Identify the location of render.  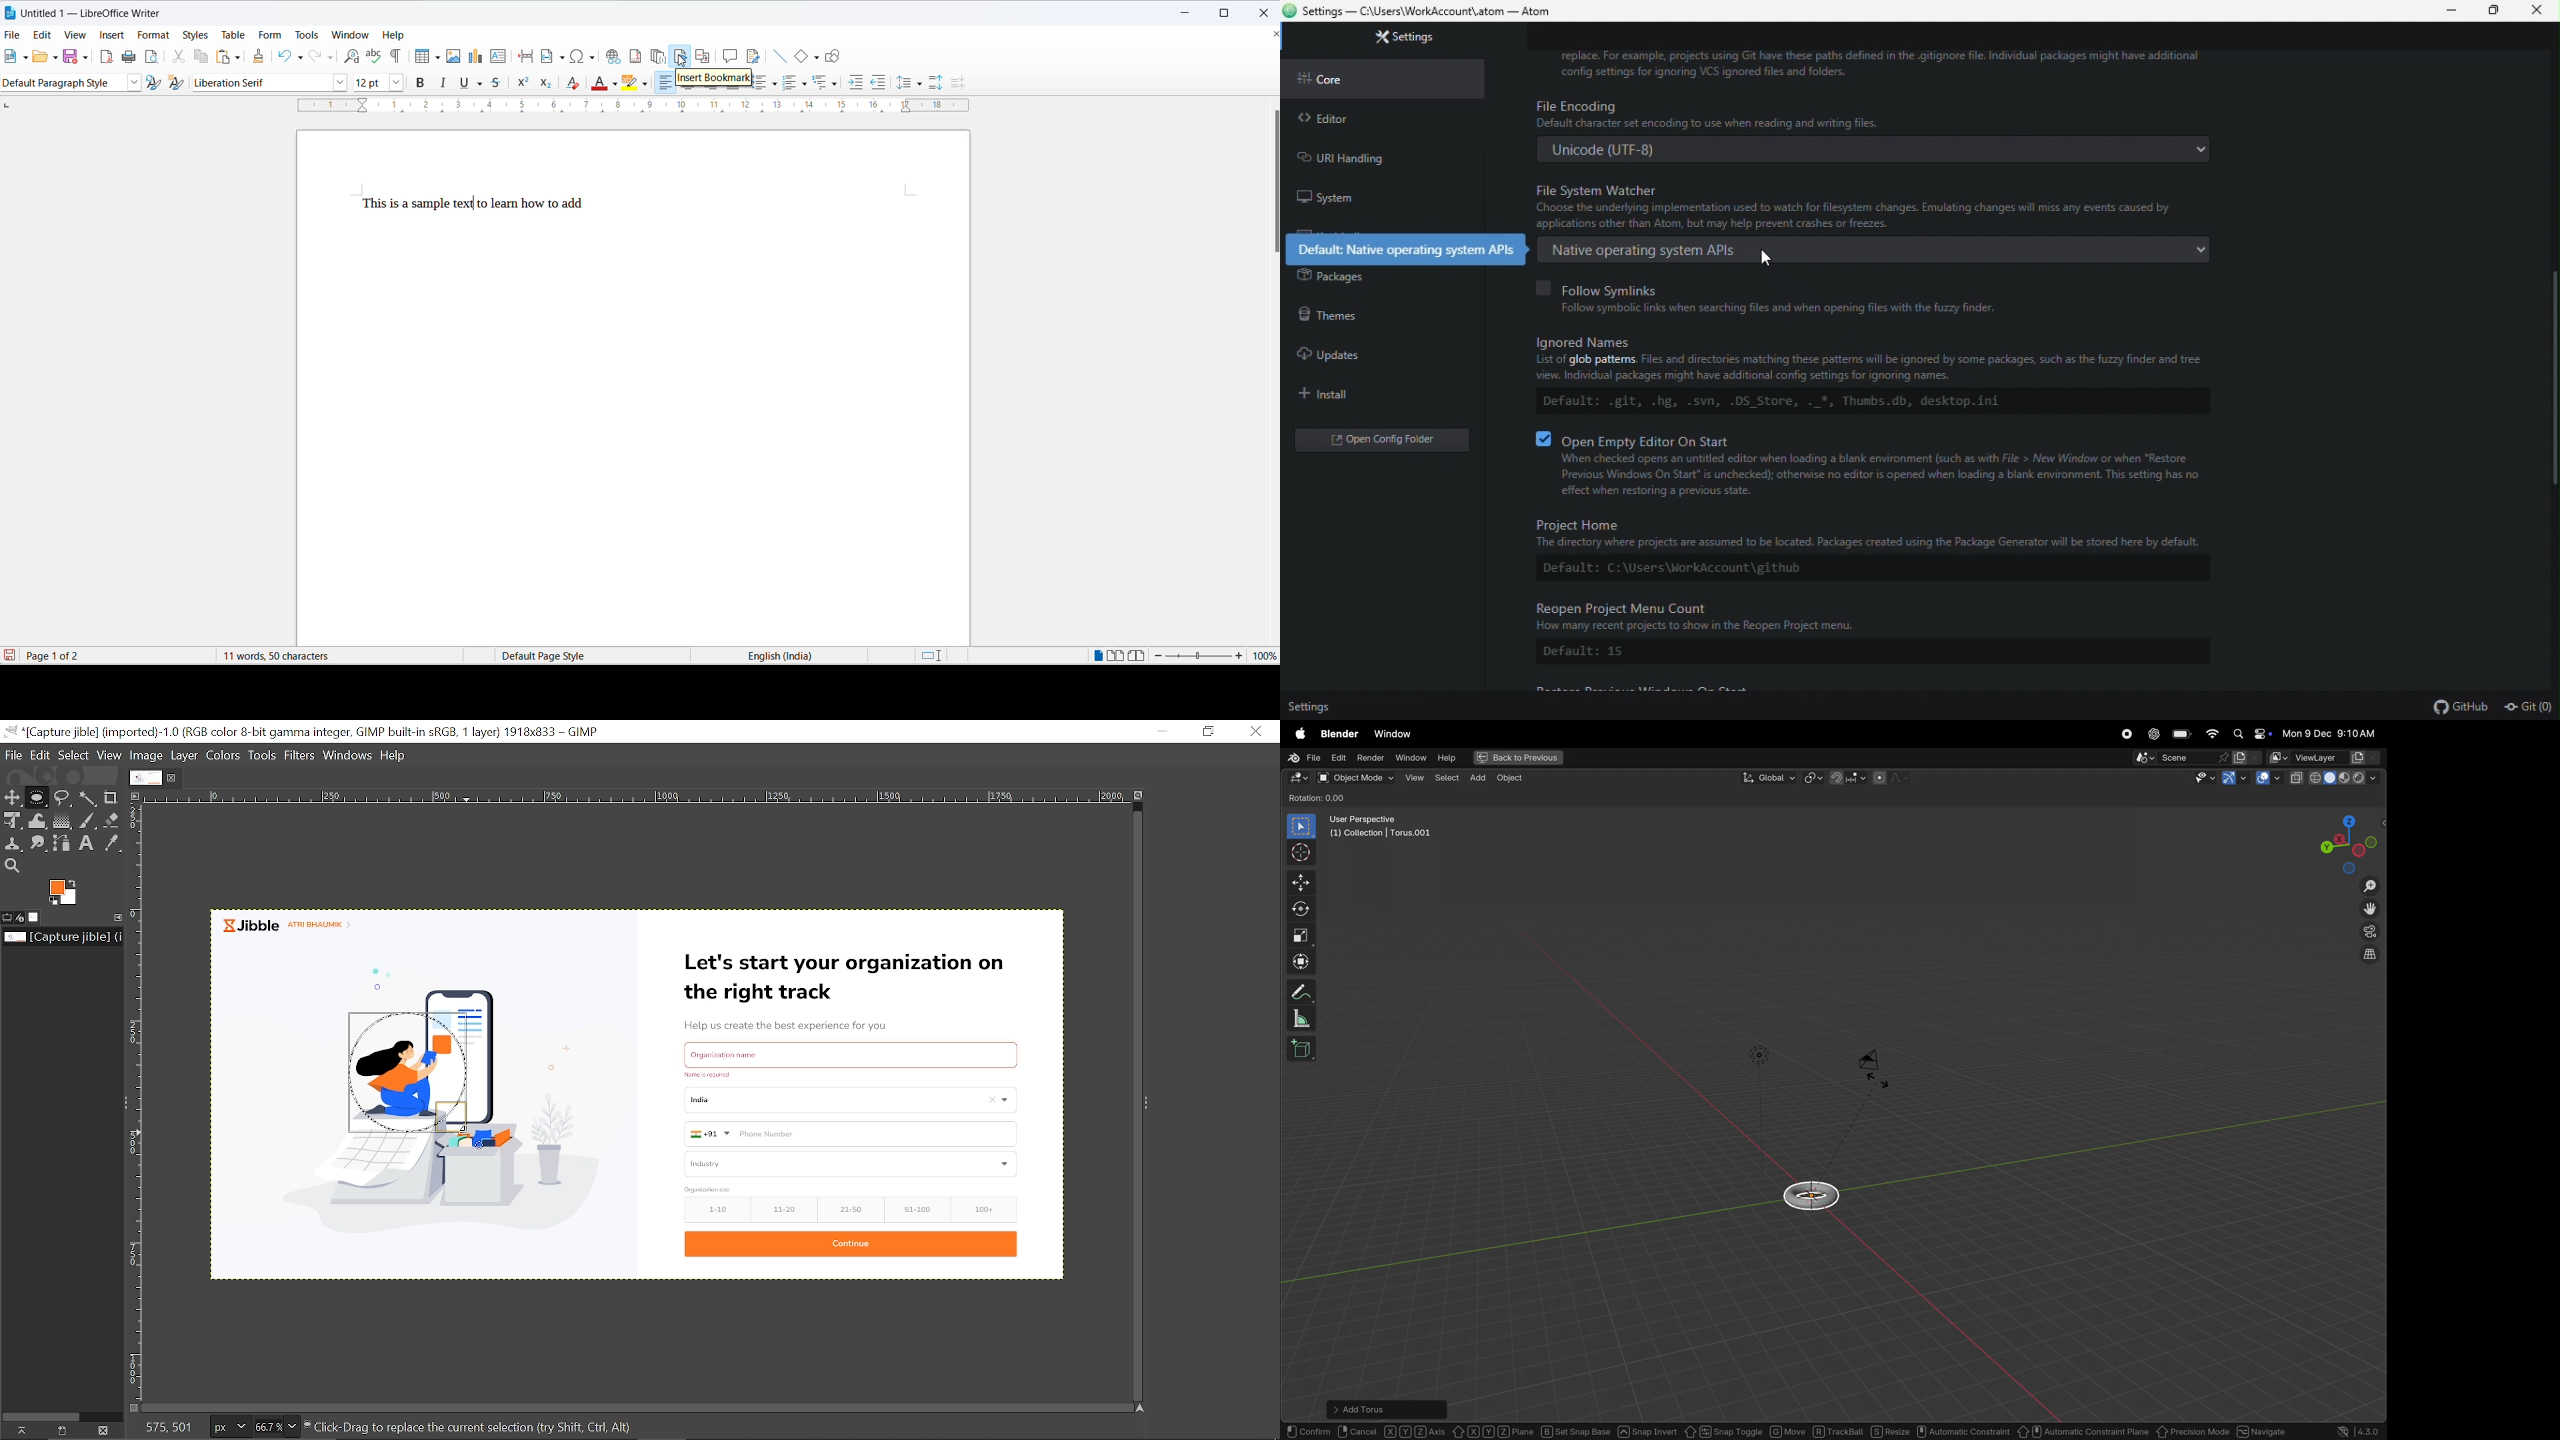
(1370, 758).